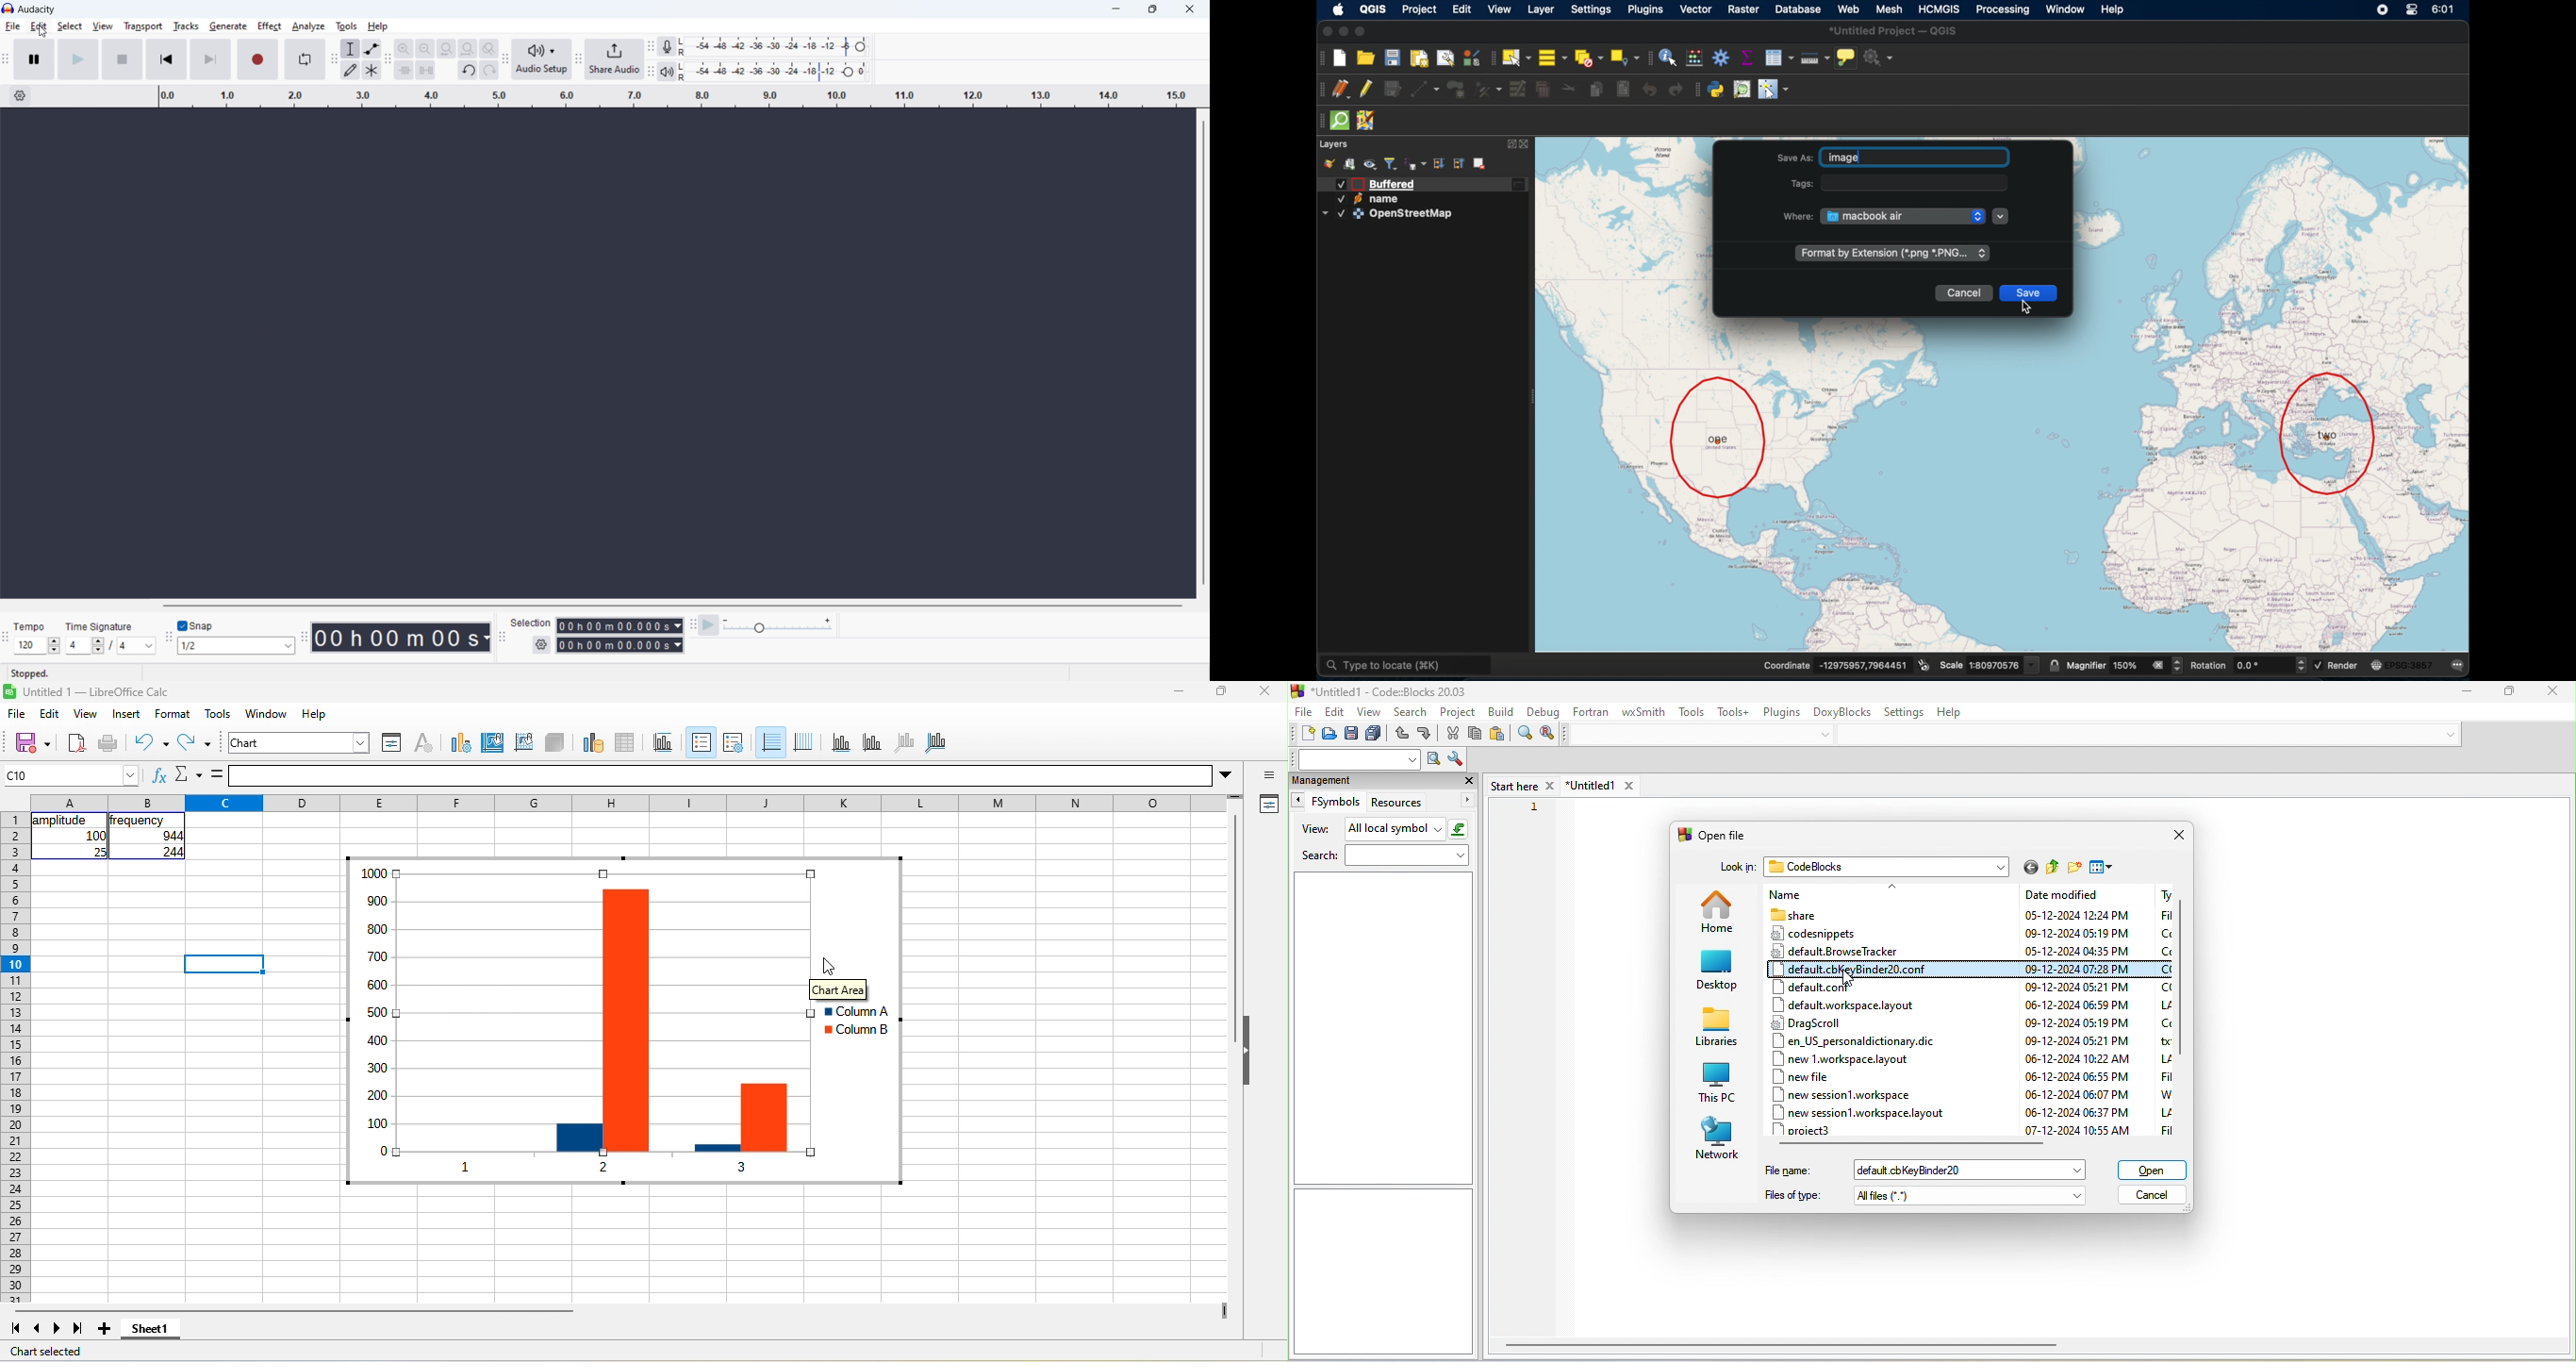 The width and height of the screenshot is (2576, 1372). What do you see at coordinates (1499, 734) in the screenshot?
I see `paste` at bounding box center [1499, 734].